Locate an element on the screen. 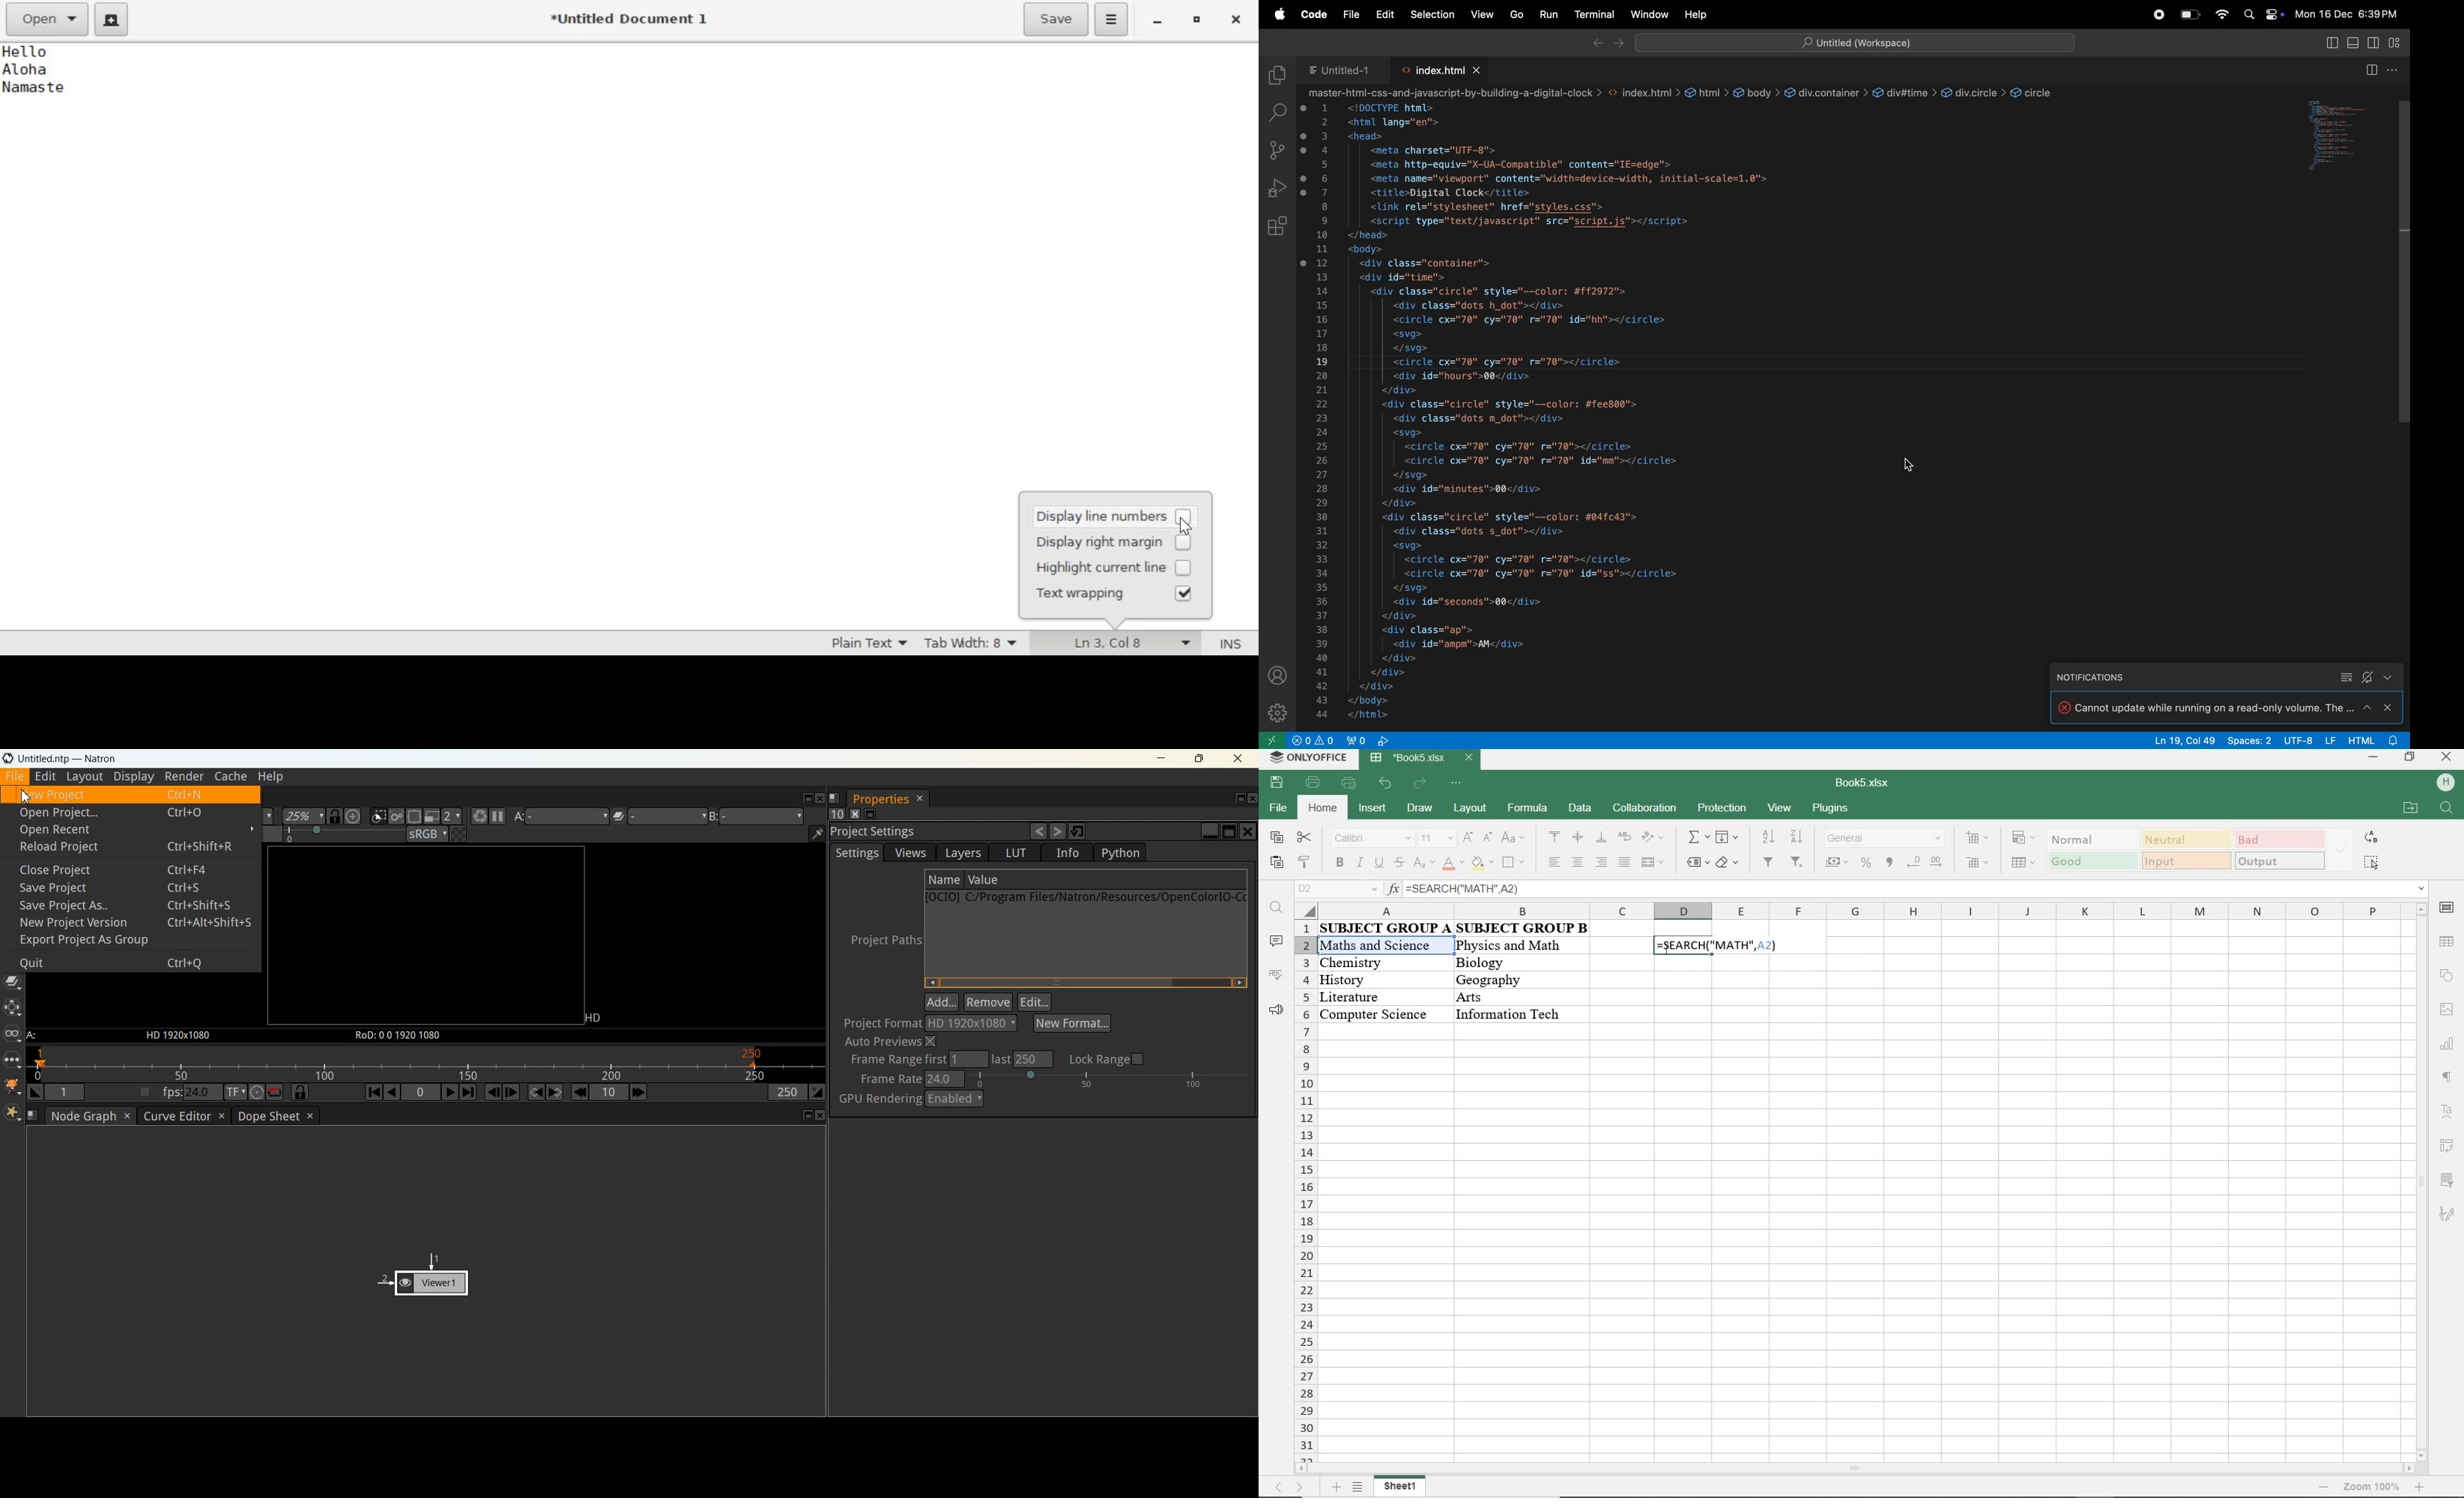 Image resolution: width=2464 pixels, height=1512 pixels. wrap text is located at coordinates (1626, 839).